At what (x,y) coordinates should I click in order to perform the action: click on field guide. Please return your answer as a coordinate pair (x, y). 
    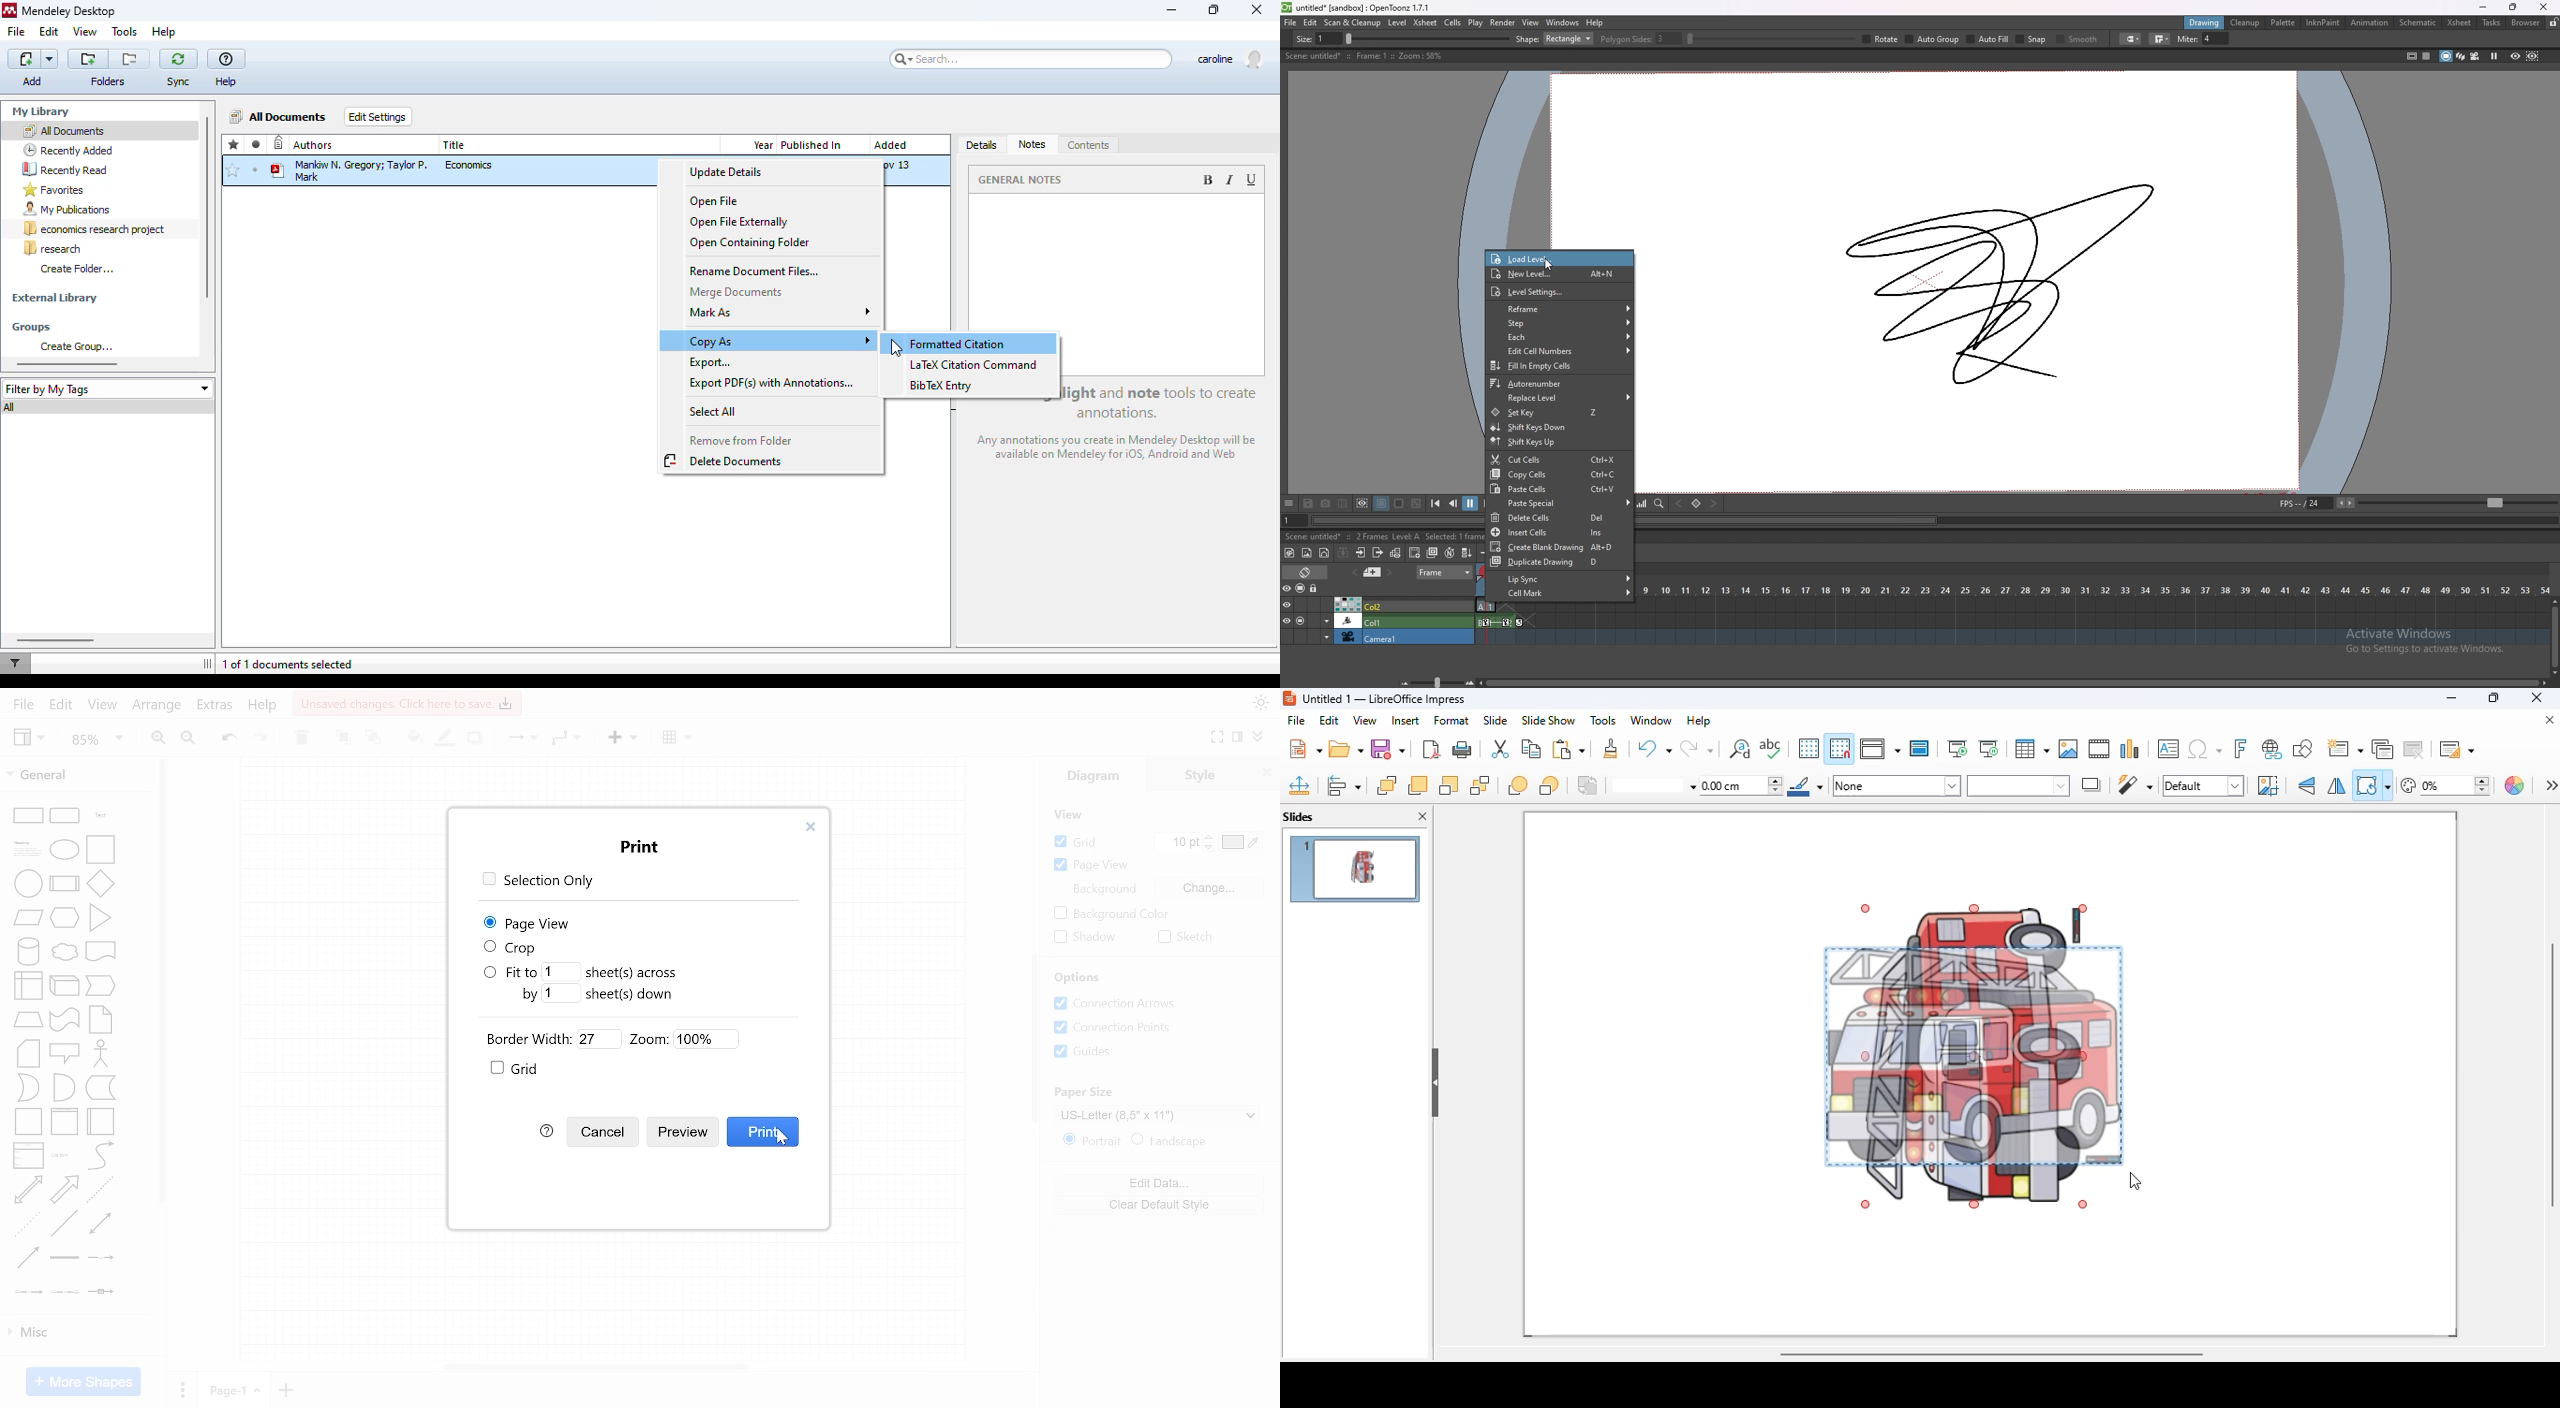
    Looking at the image, I should click on (2427, 56).